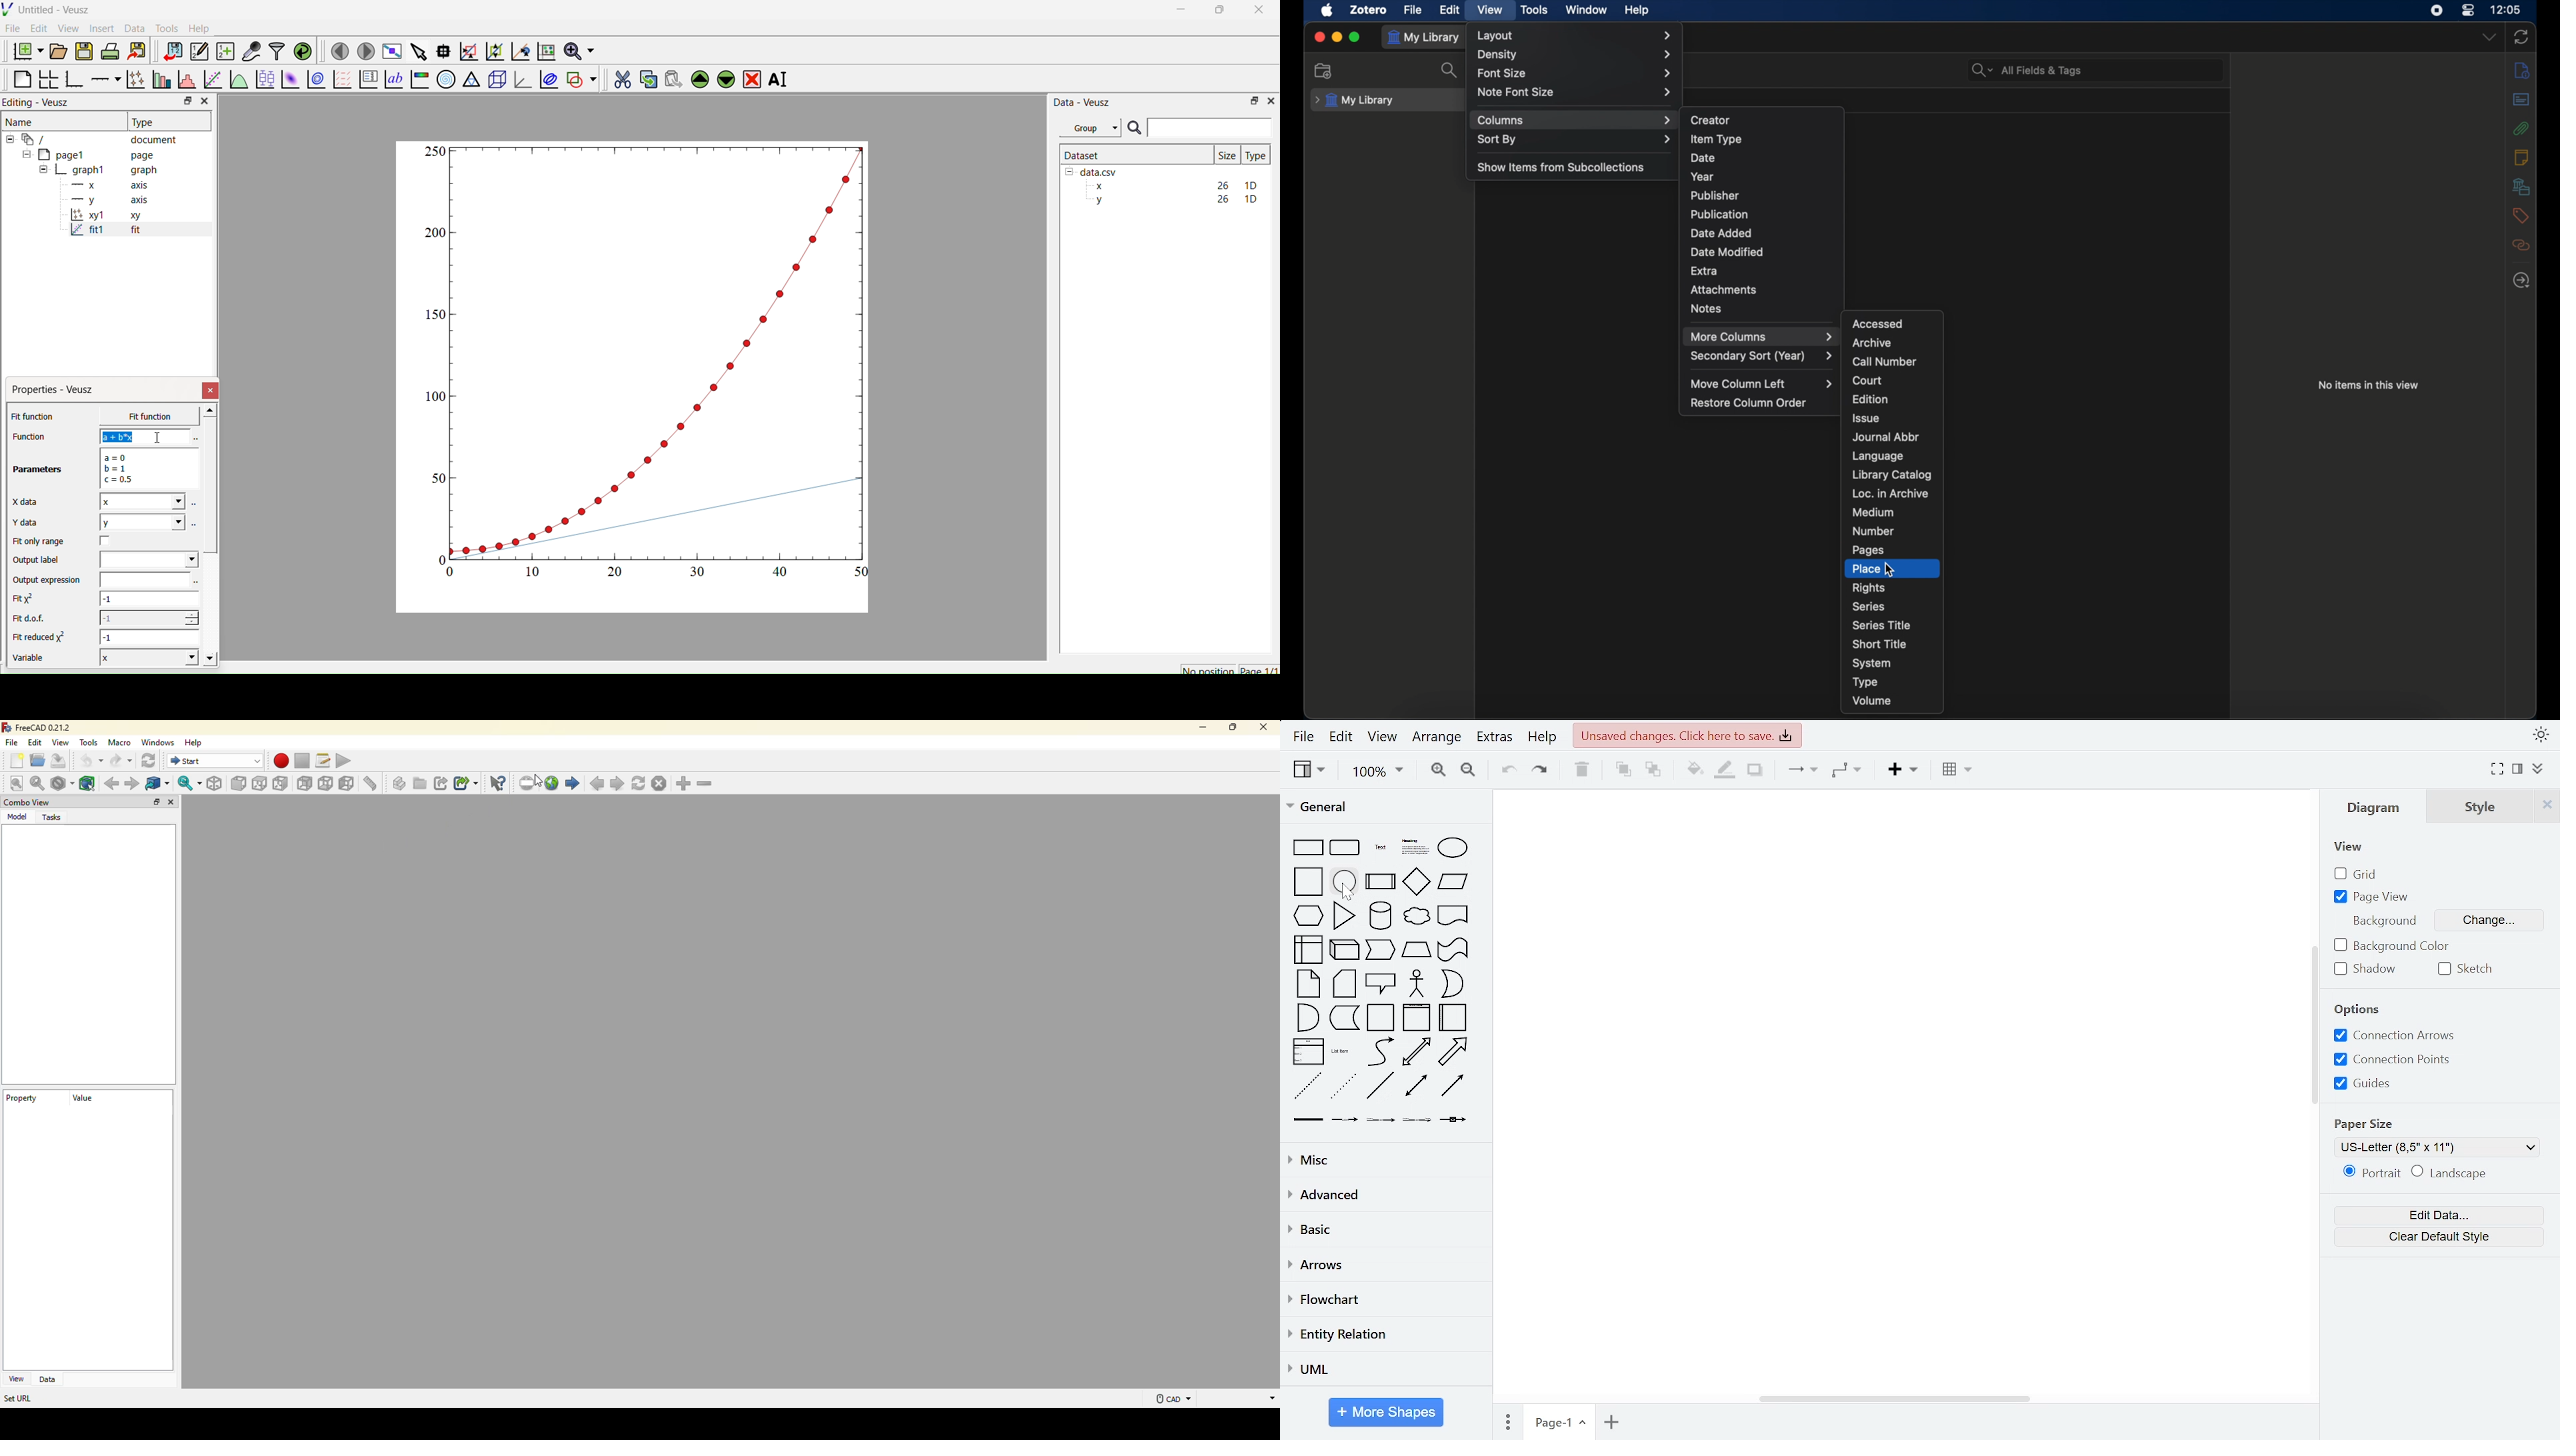  I want to click on draw style, so click(63, 785).